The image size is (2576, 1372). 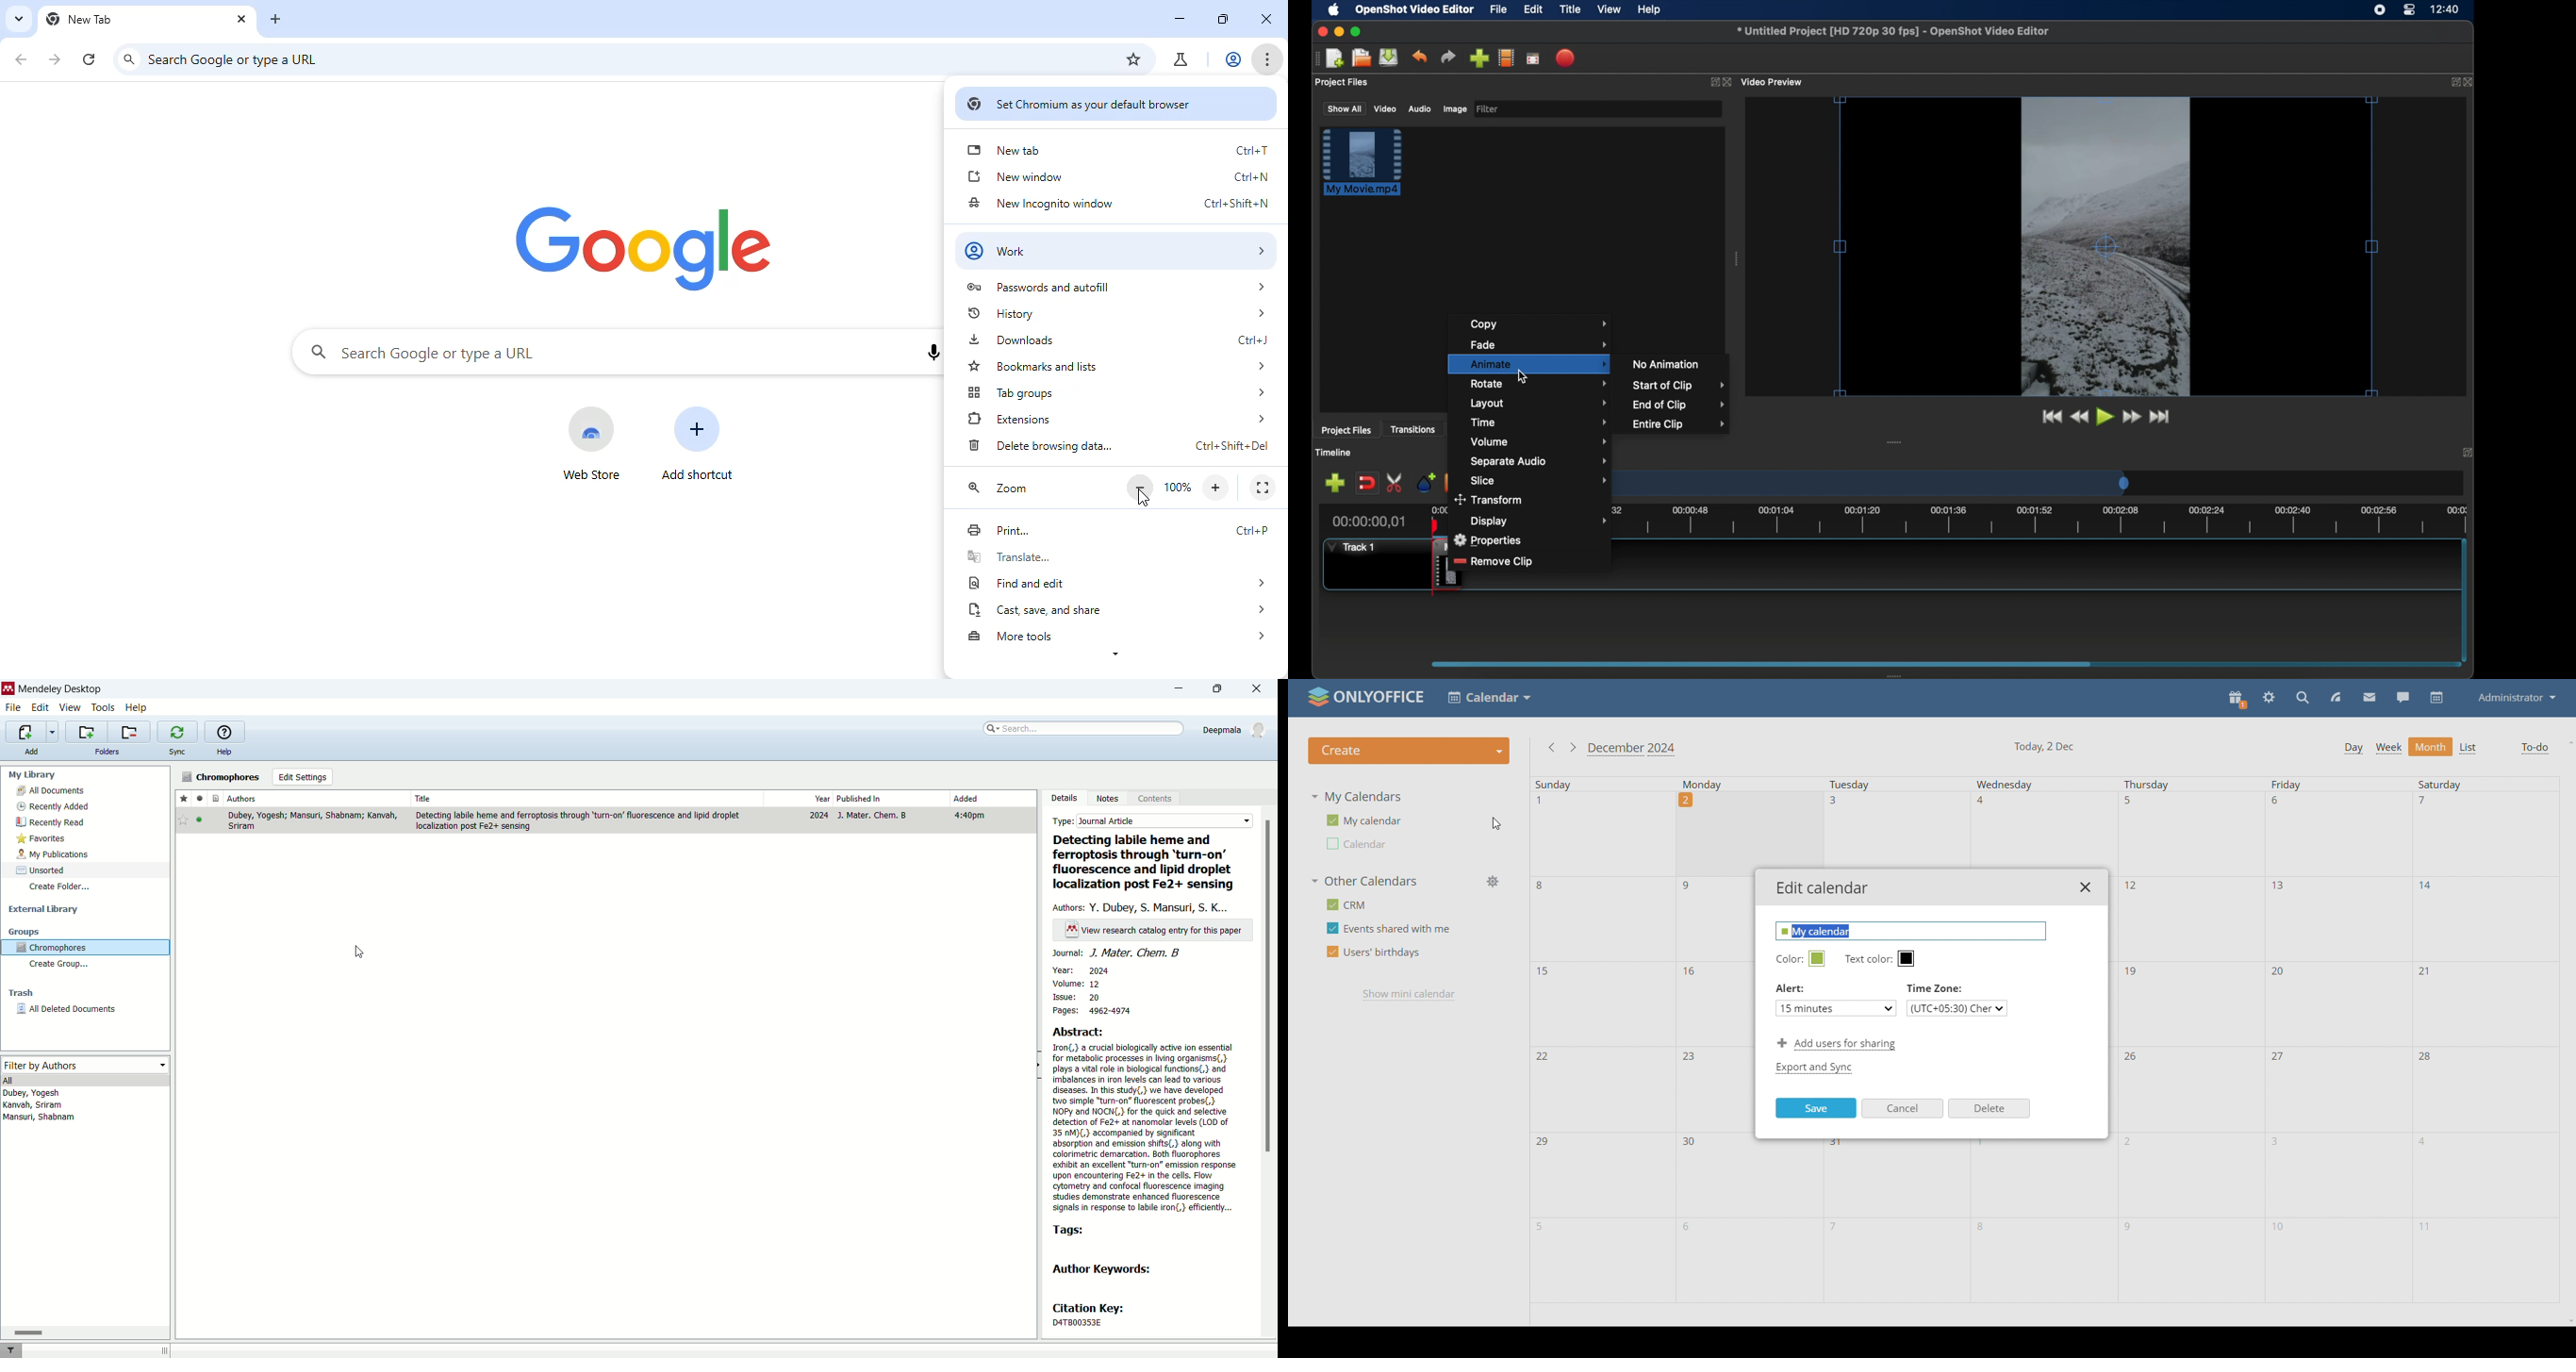 What do you see at coordinates (2043, 831) in the screenshot?
I see `` at bounding box center [2043, 831].